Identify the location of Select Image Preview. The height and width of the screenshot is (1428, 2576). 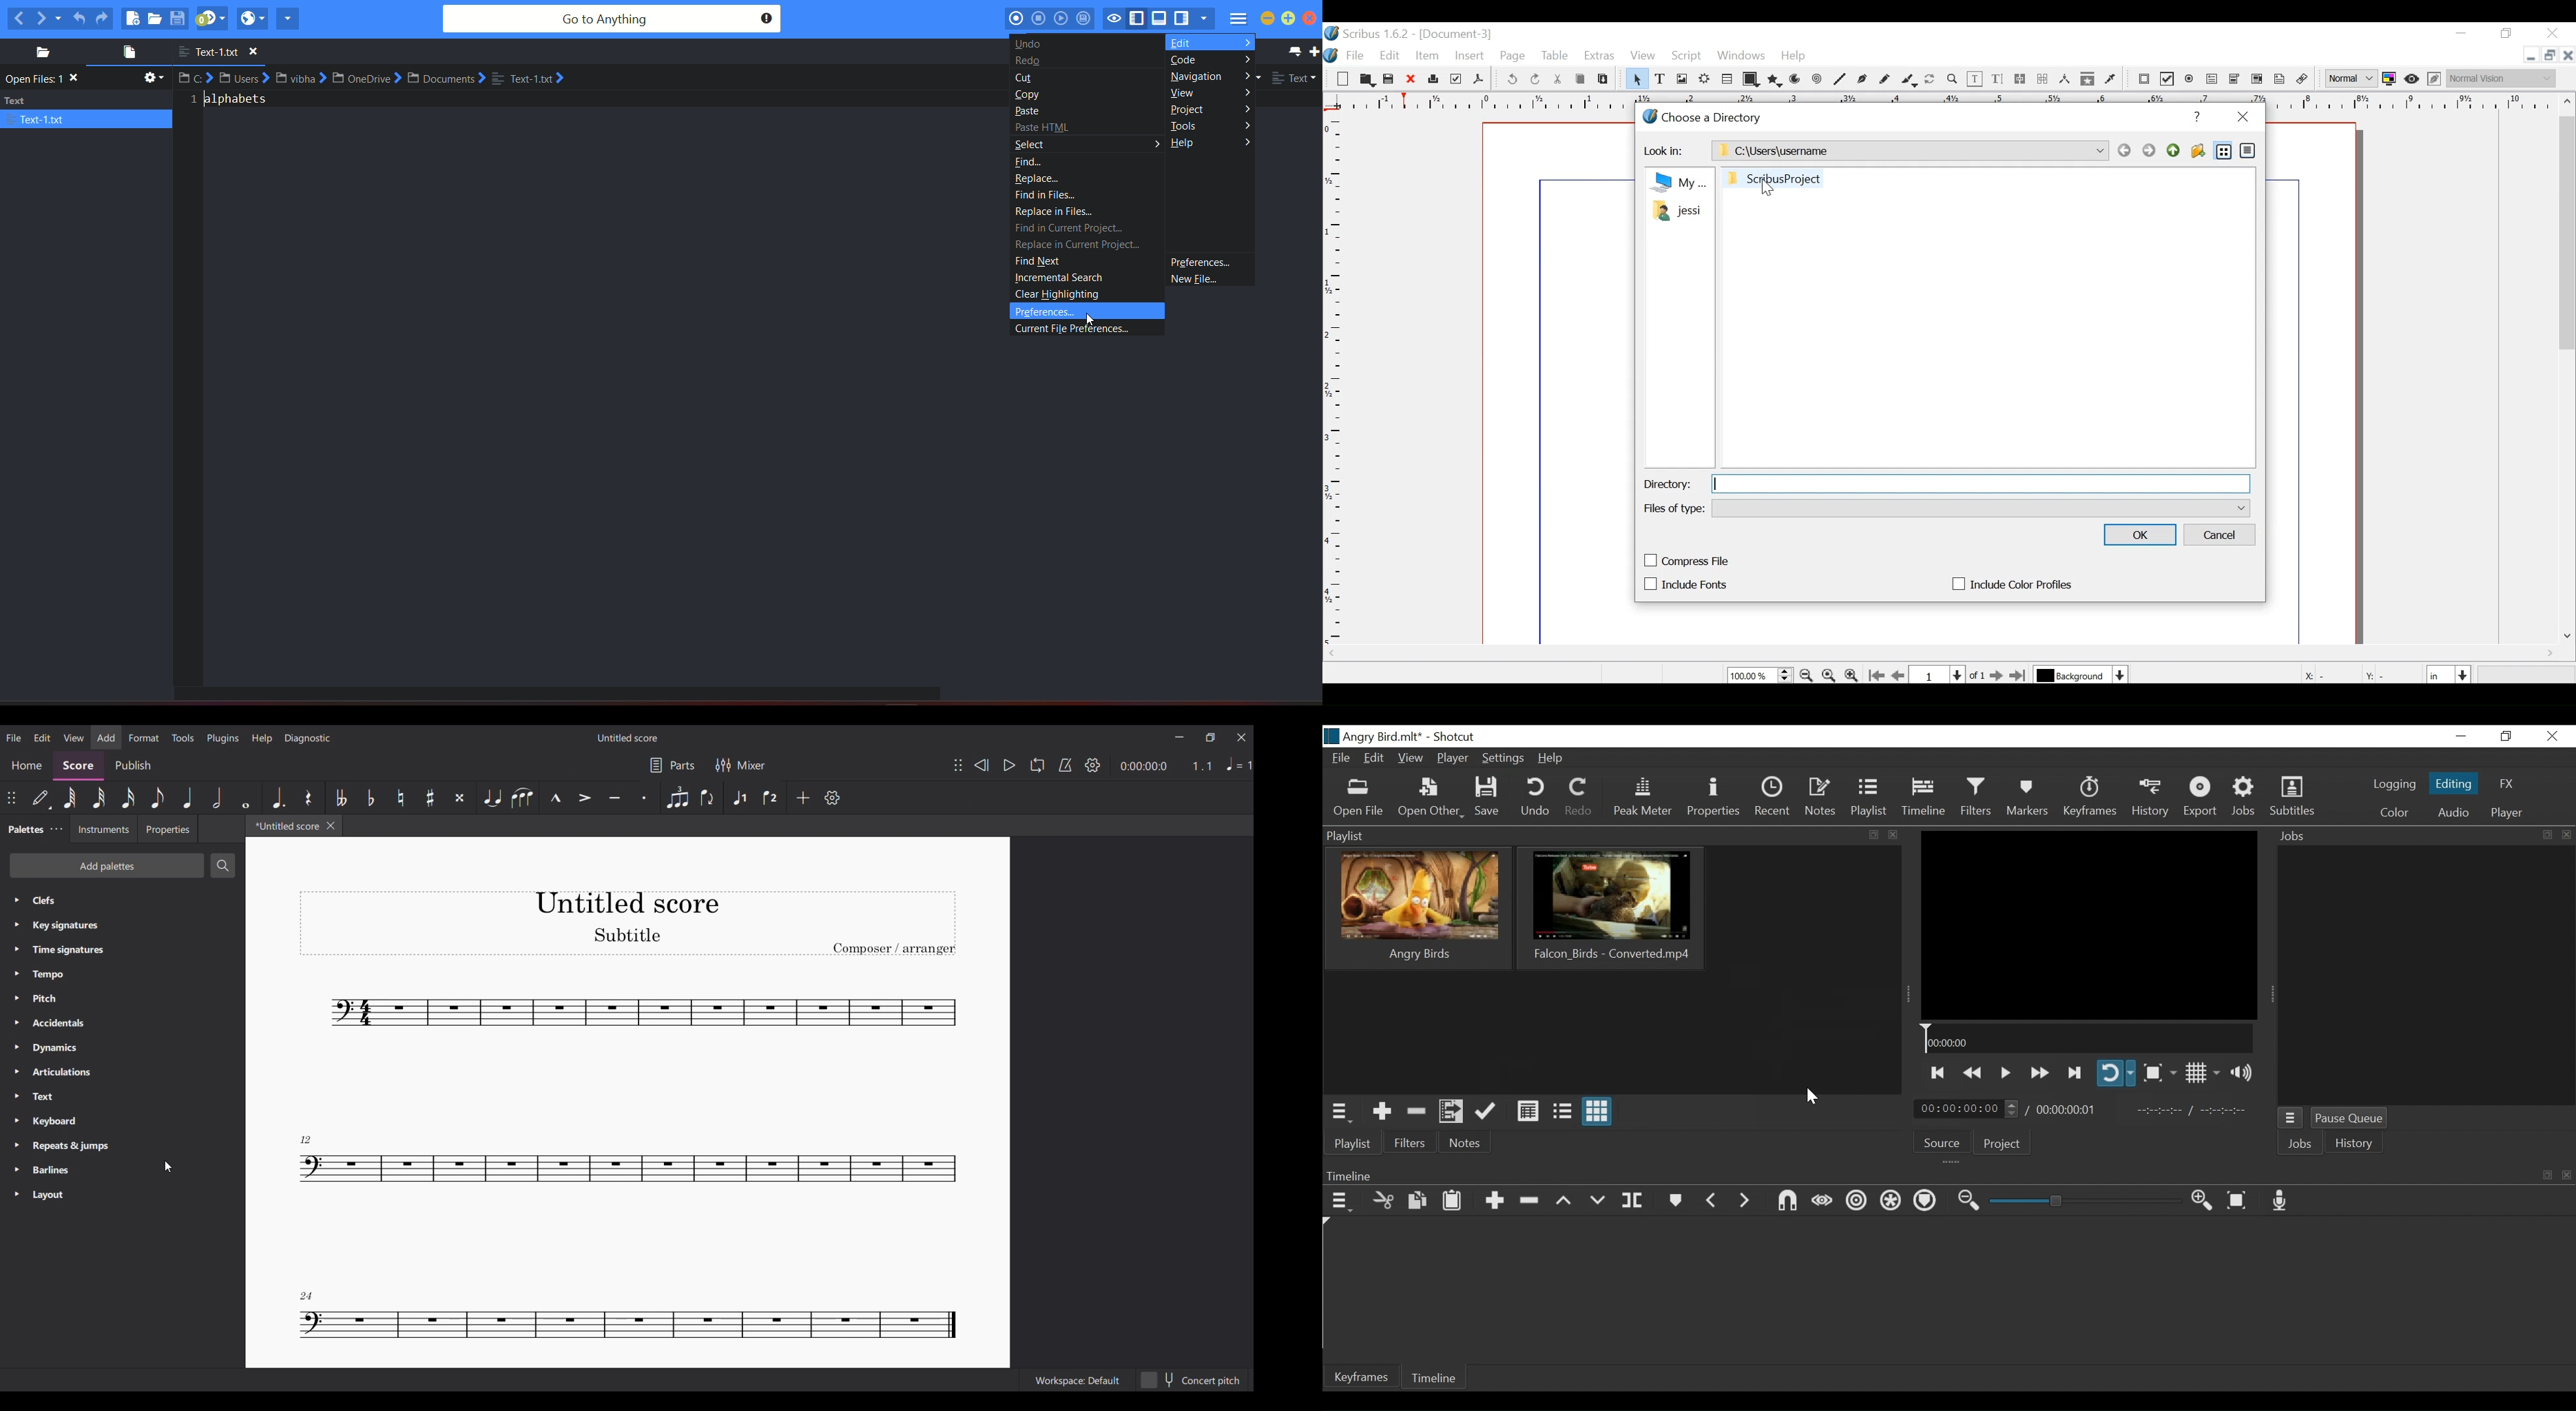
(2352, 78).